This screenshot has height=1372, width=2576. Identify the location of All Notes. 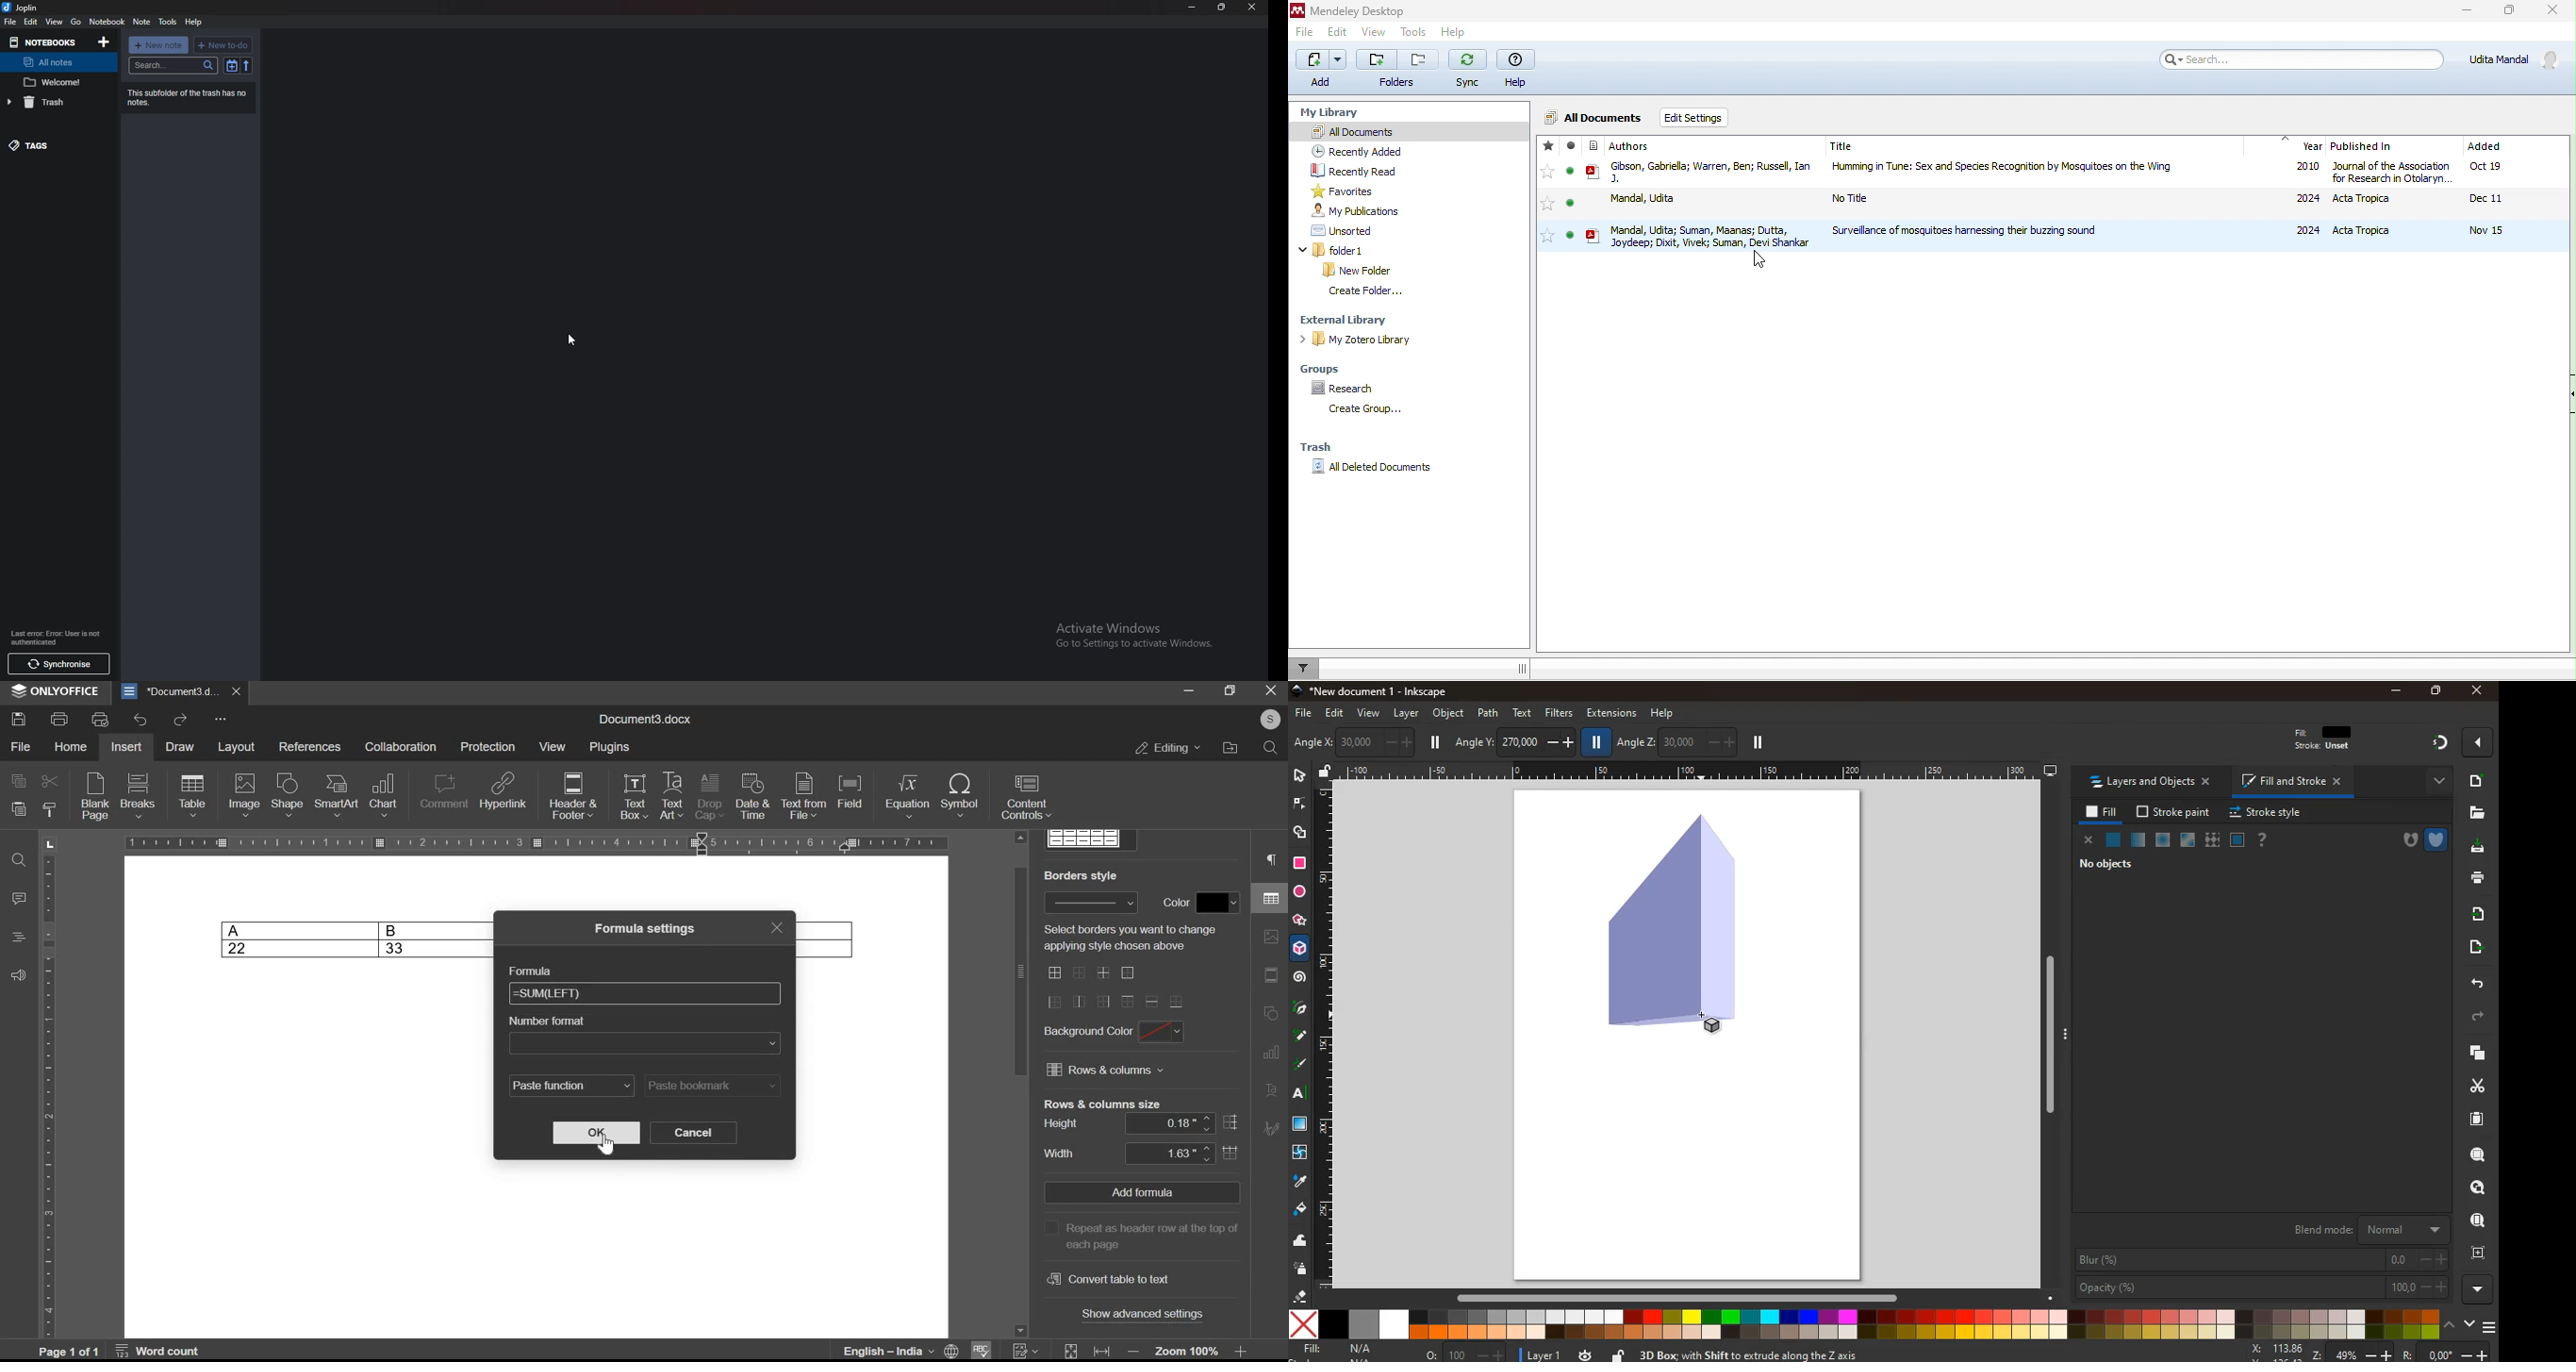
(57, 62).